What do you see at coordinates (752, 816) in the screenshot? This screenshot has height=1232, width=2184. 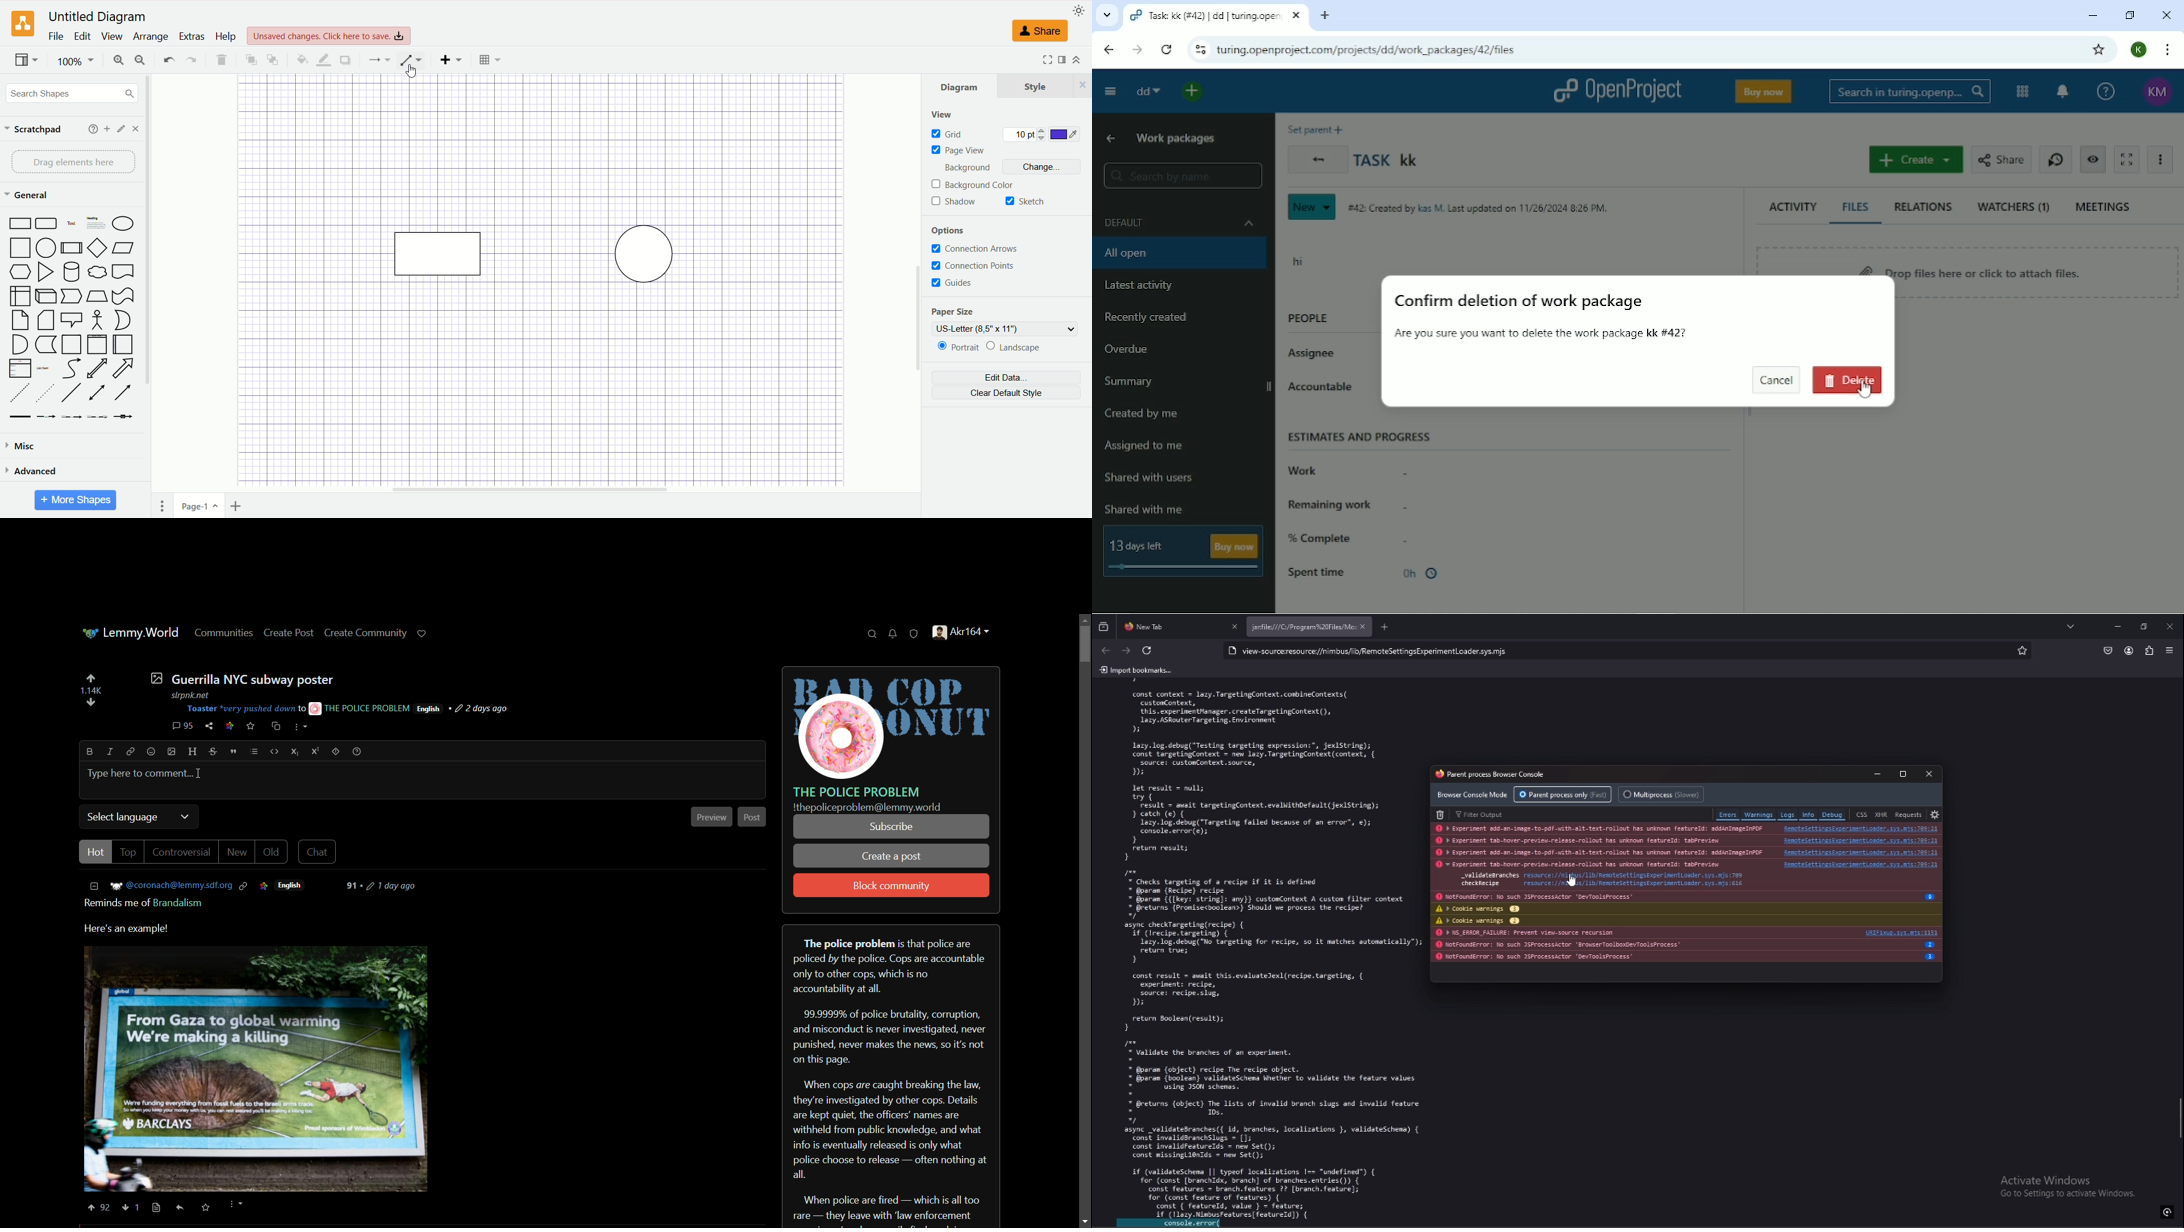 I see `post` at bounding box center [752, 816].